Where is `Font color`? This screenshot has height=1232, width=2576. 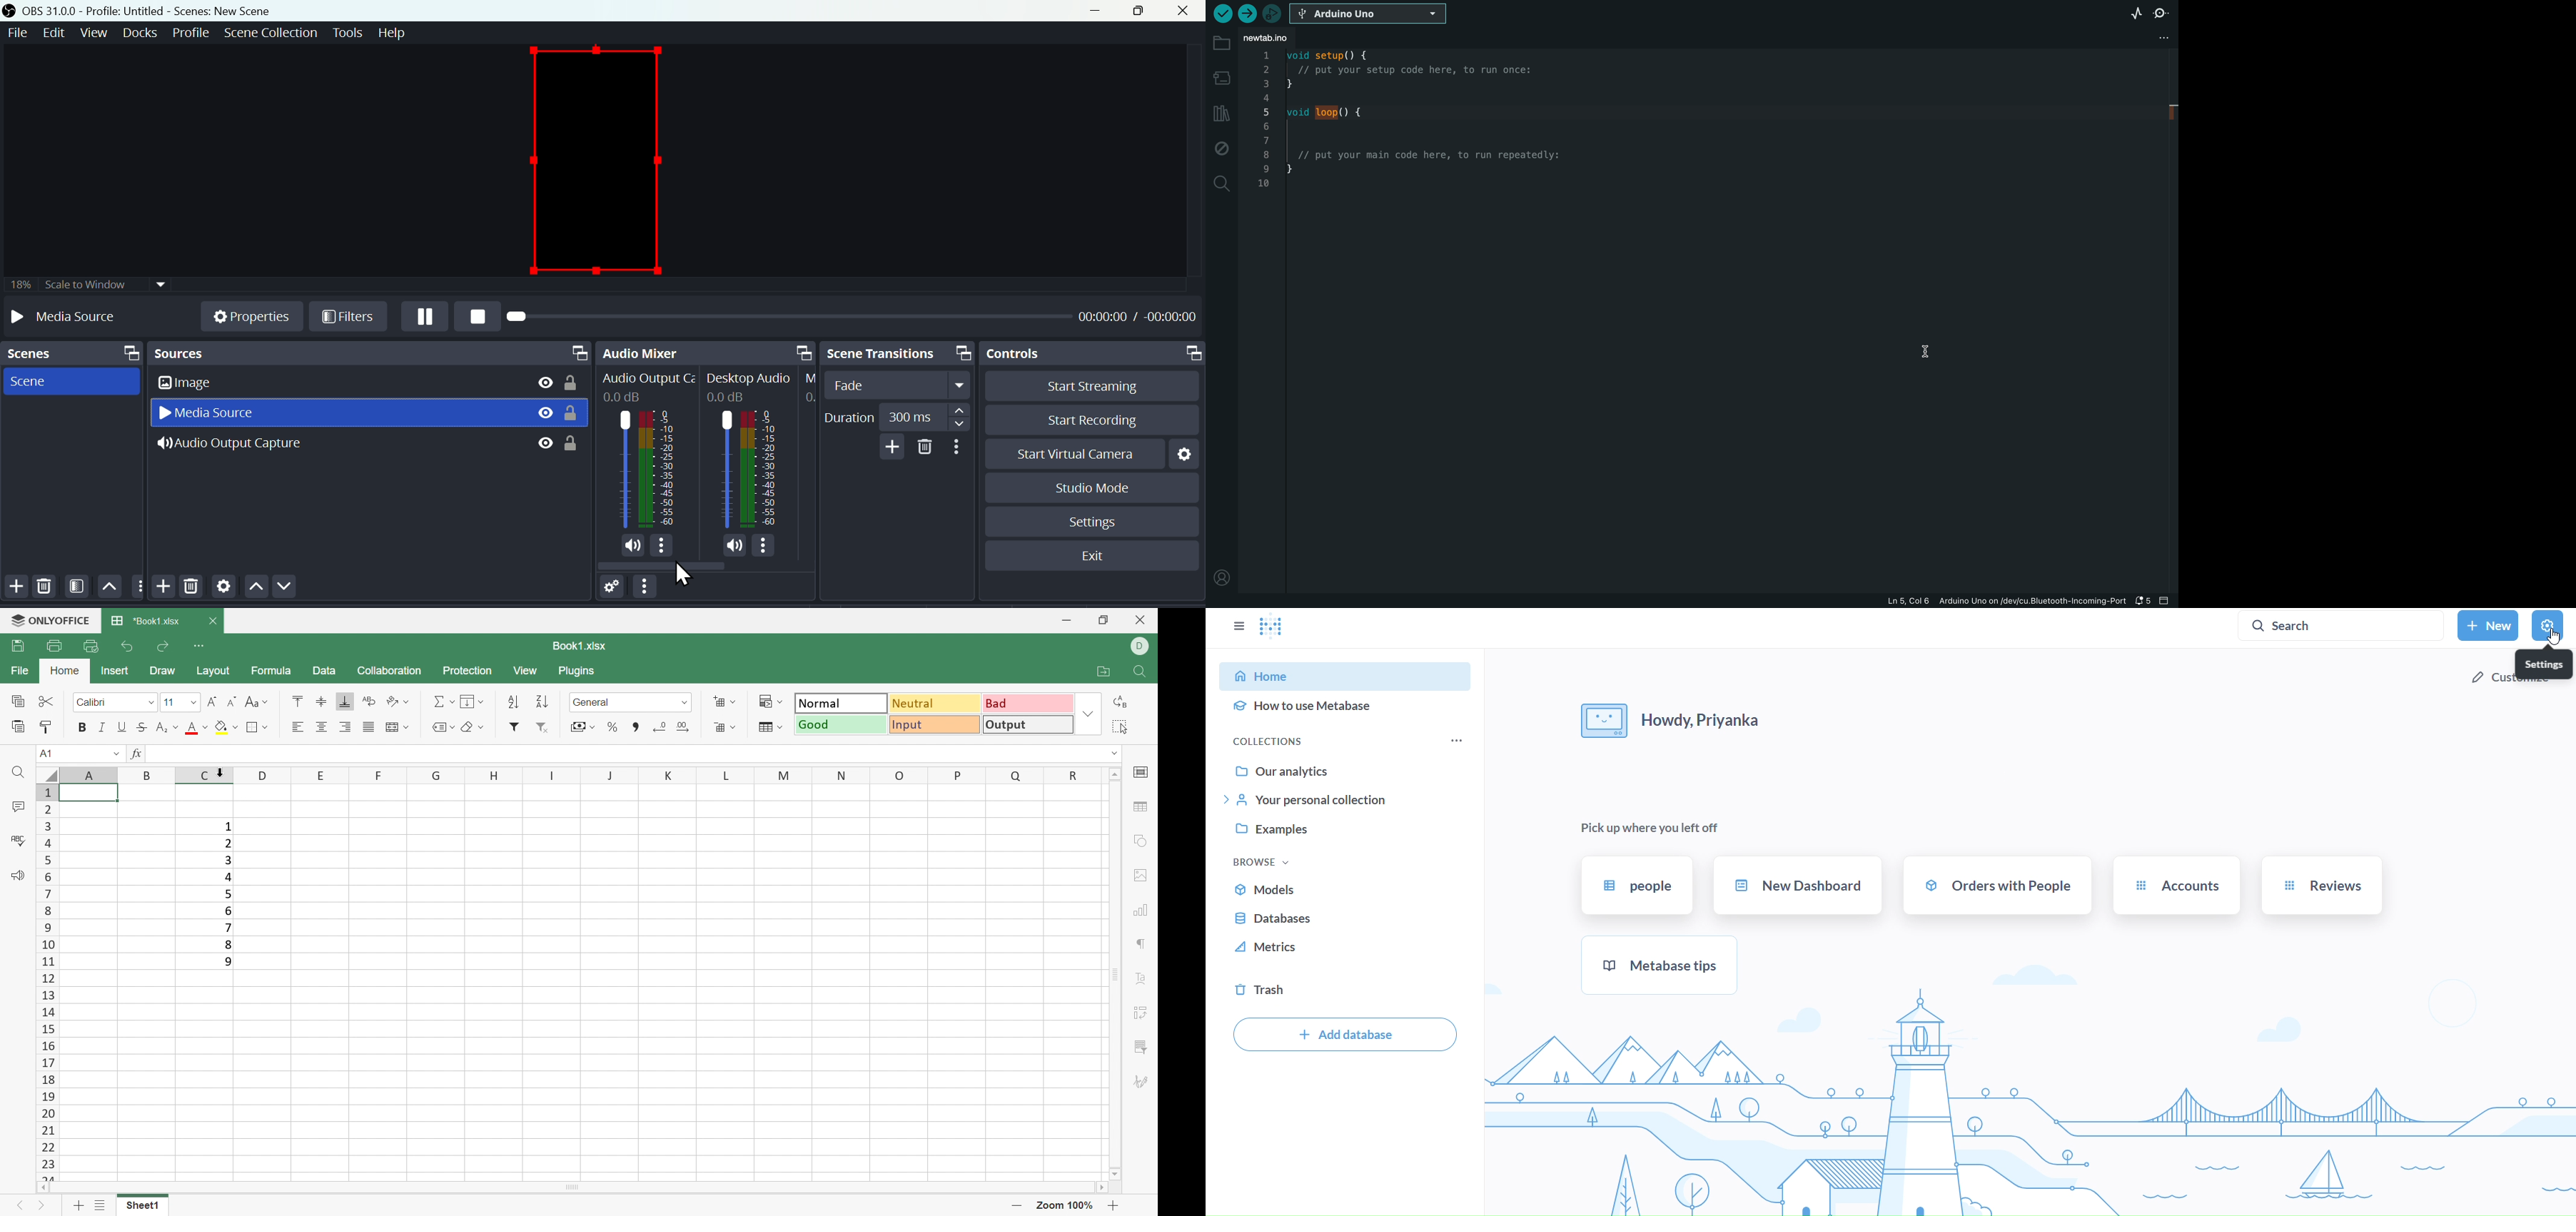
Font color is located at coordinates (197, 727).